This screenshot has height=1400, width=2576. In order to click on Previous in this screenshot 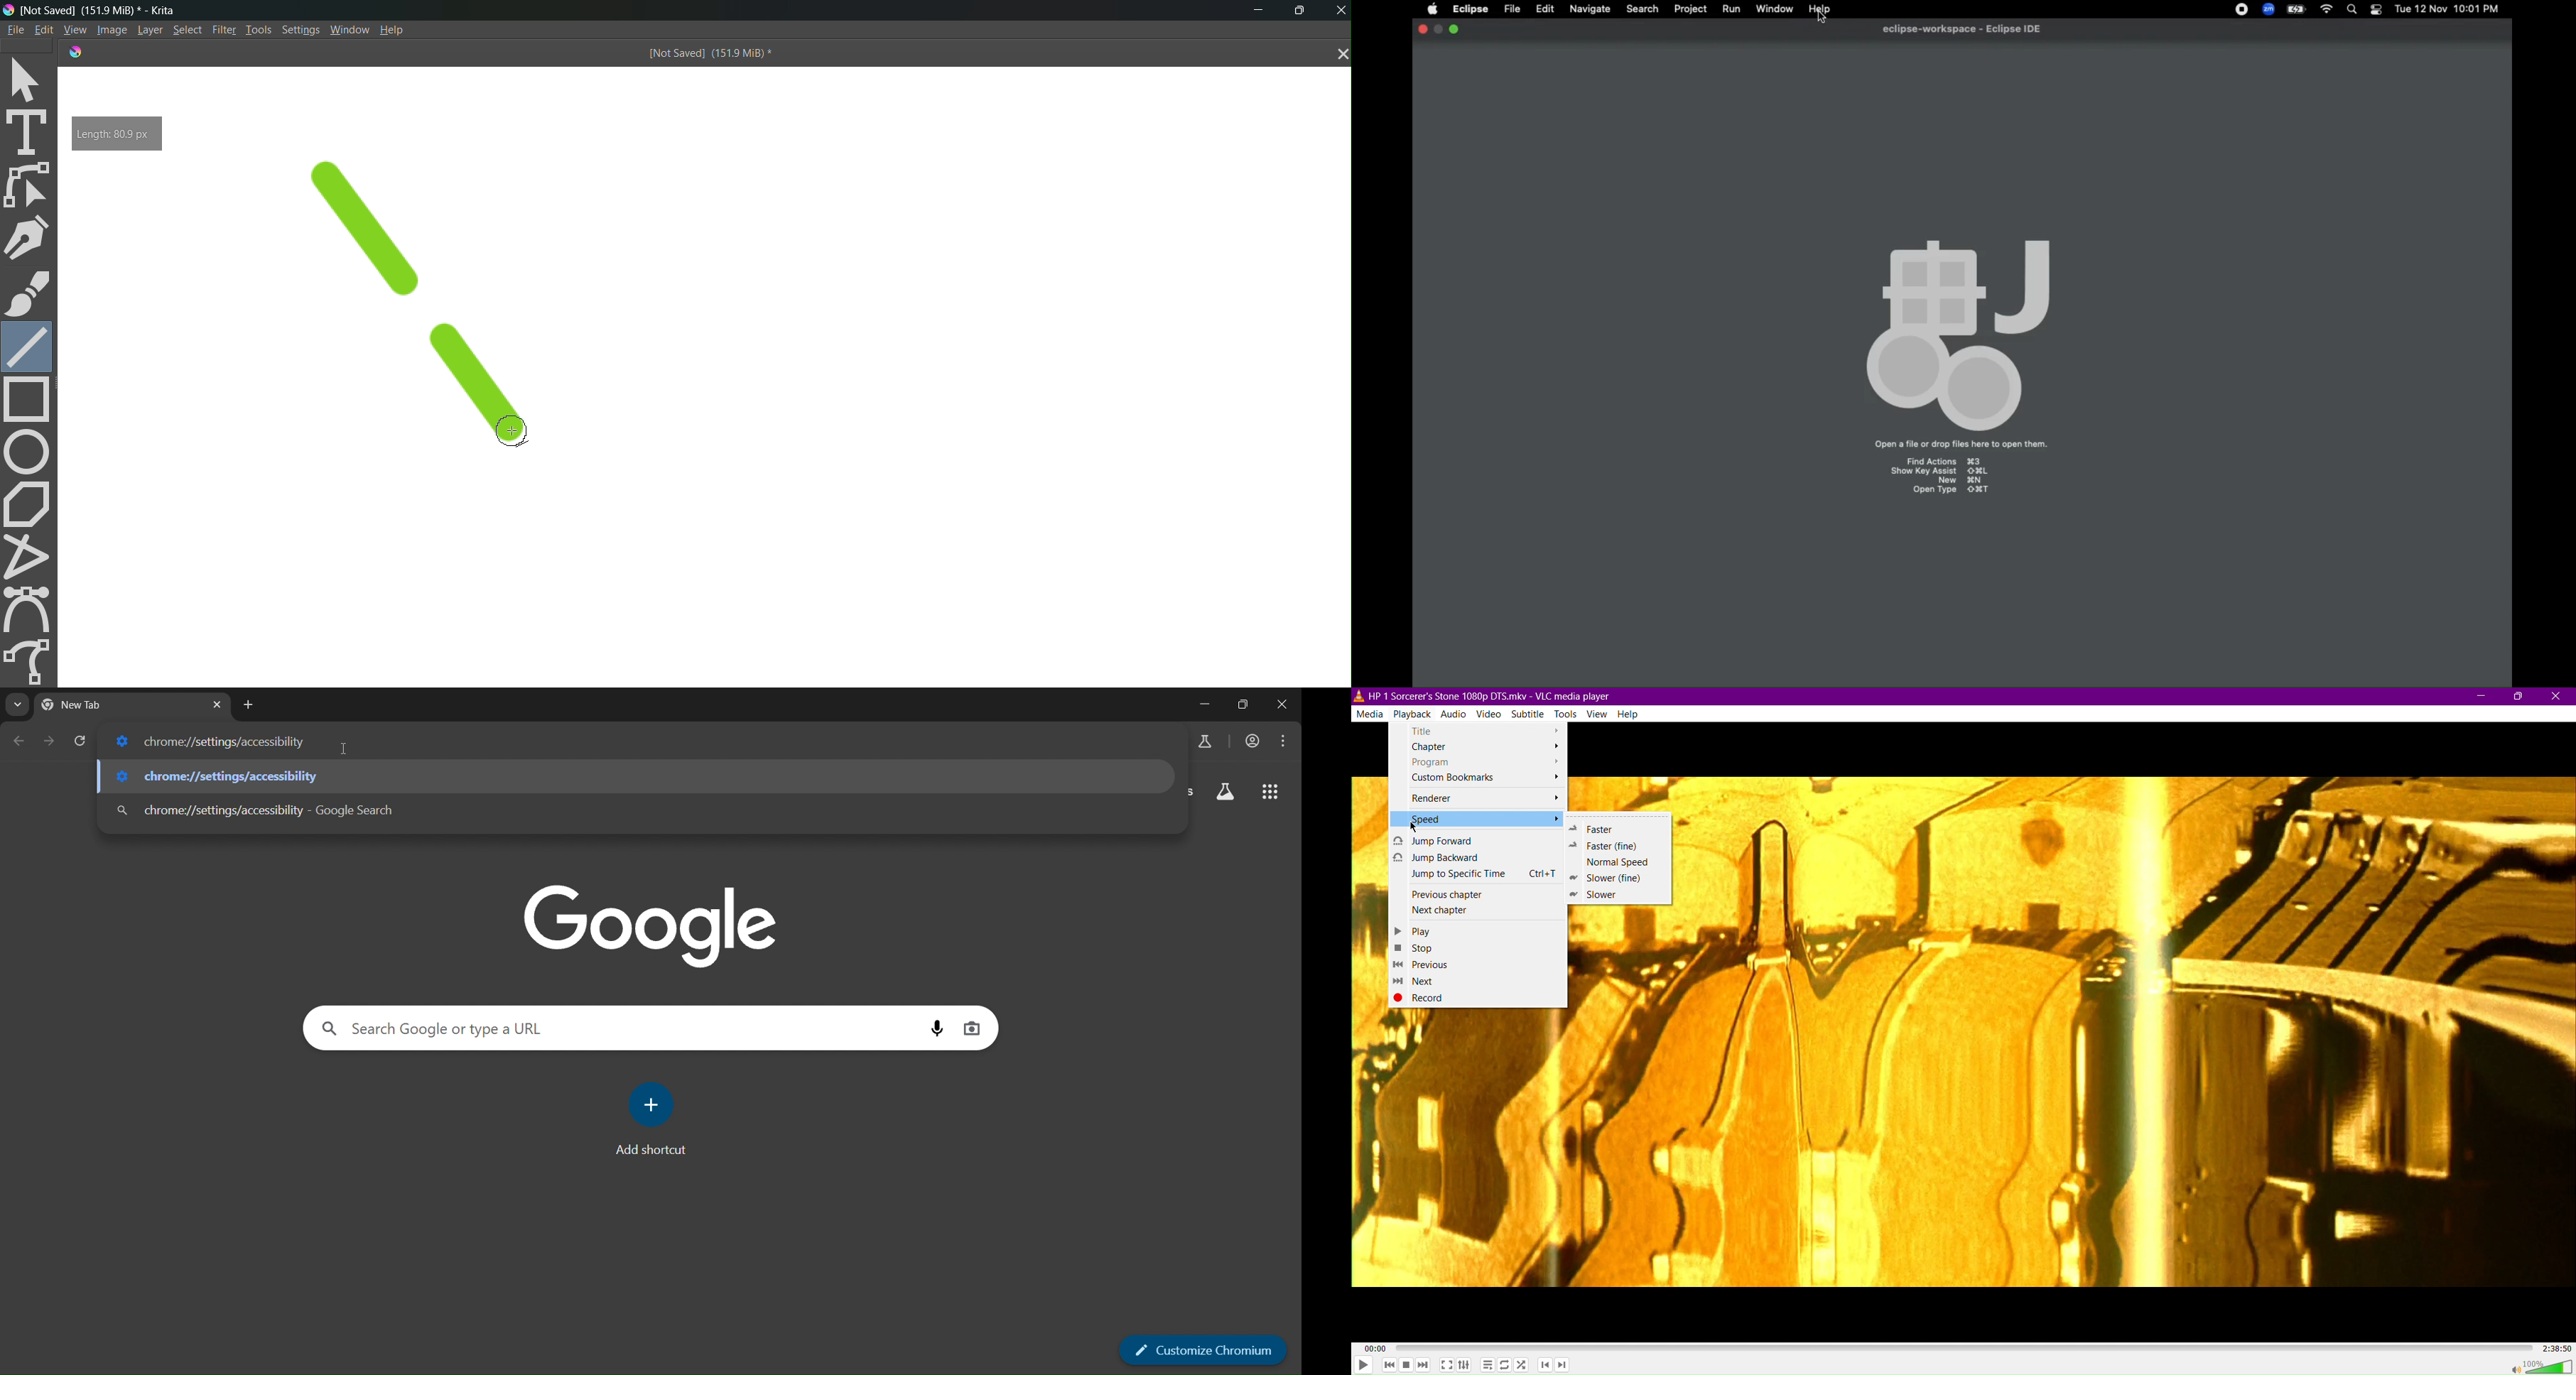, I will do `click(1422, 964)`.